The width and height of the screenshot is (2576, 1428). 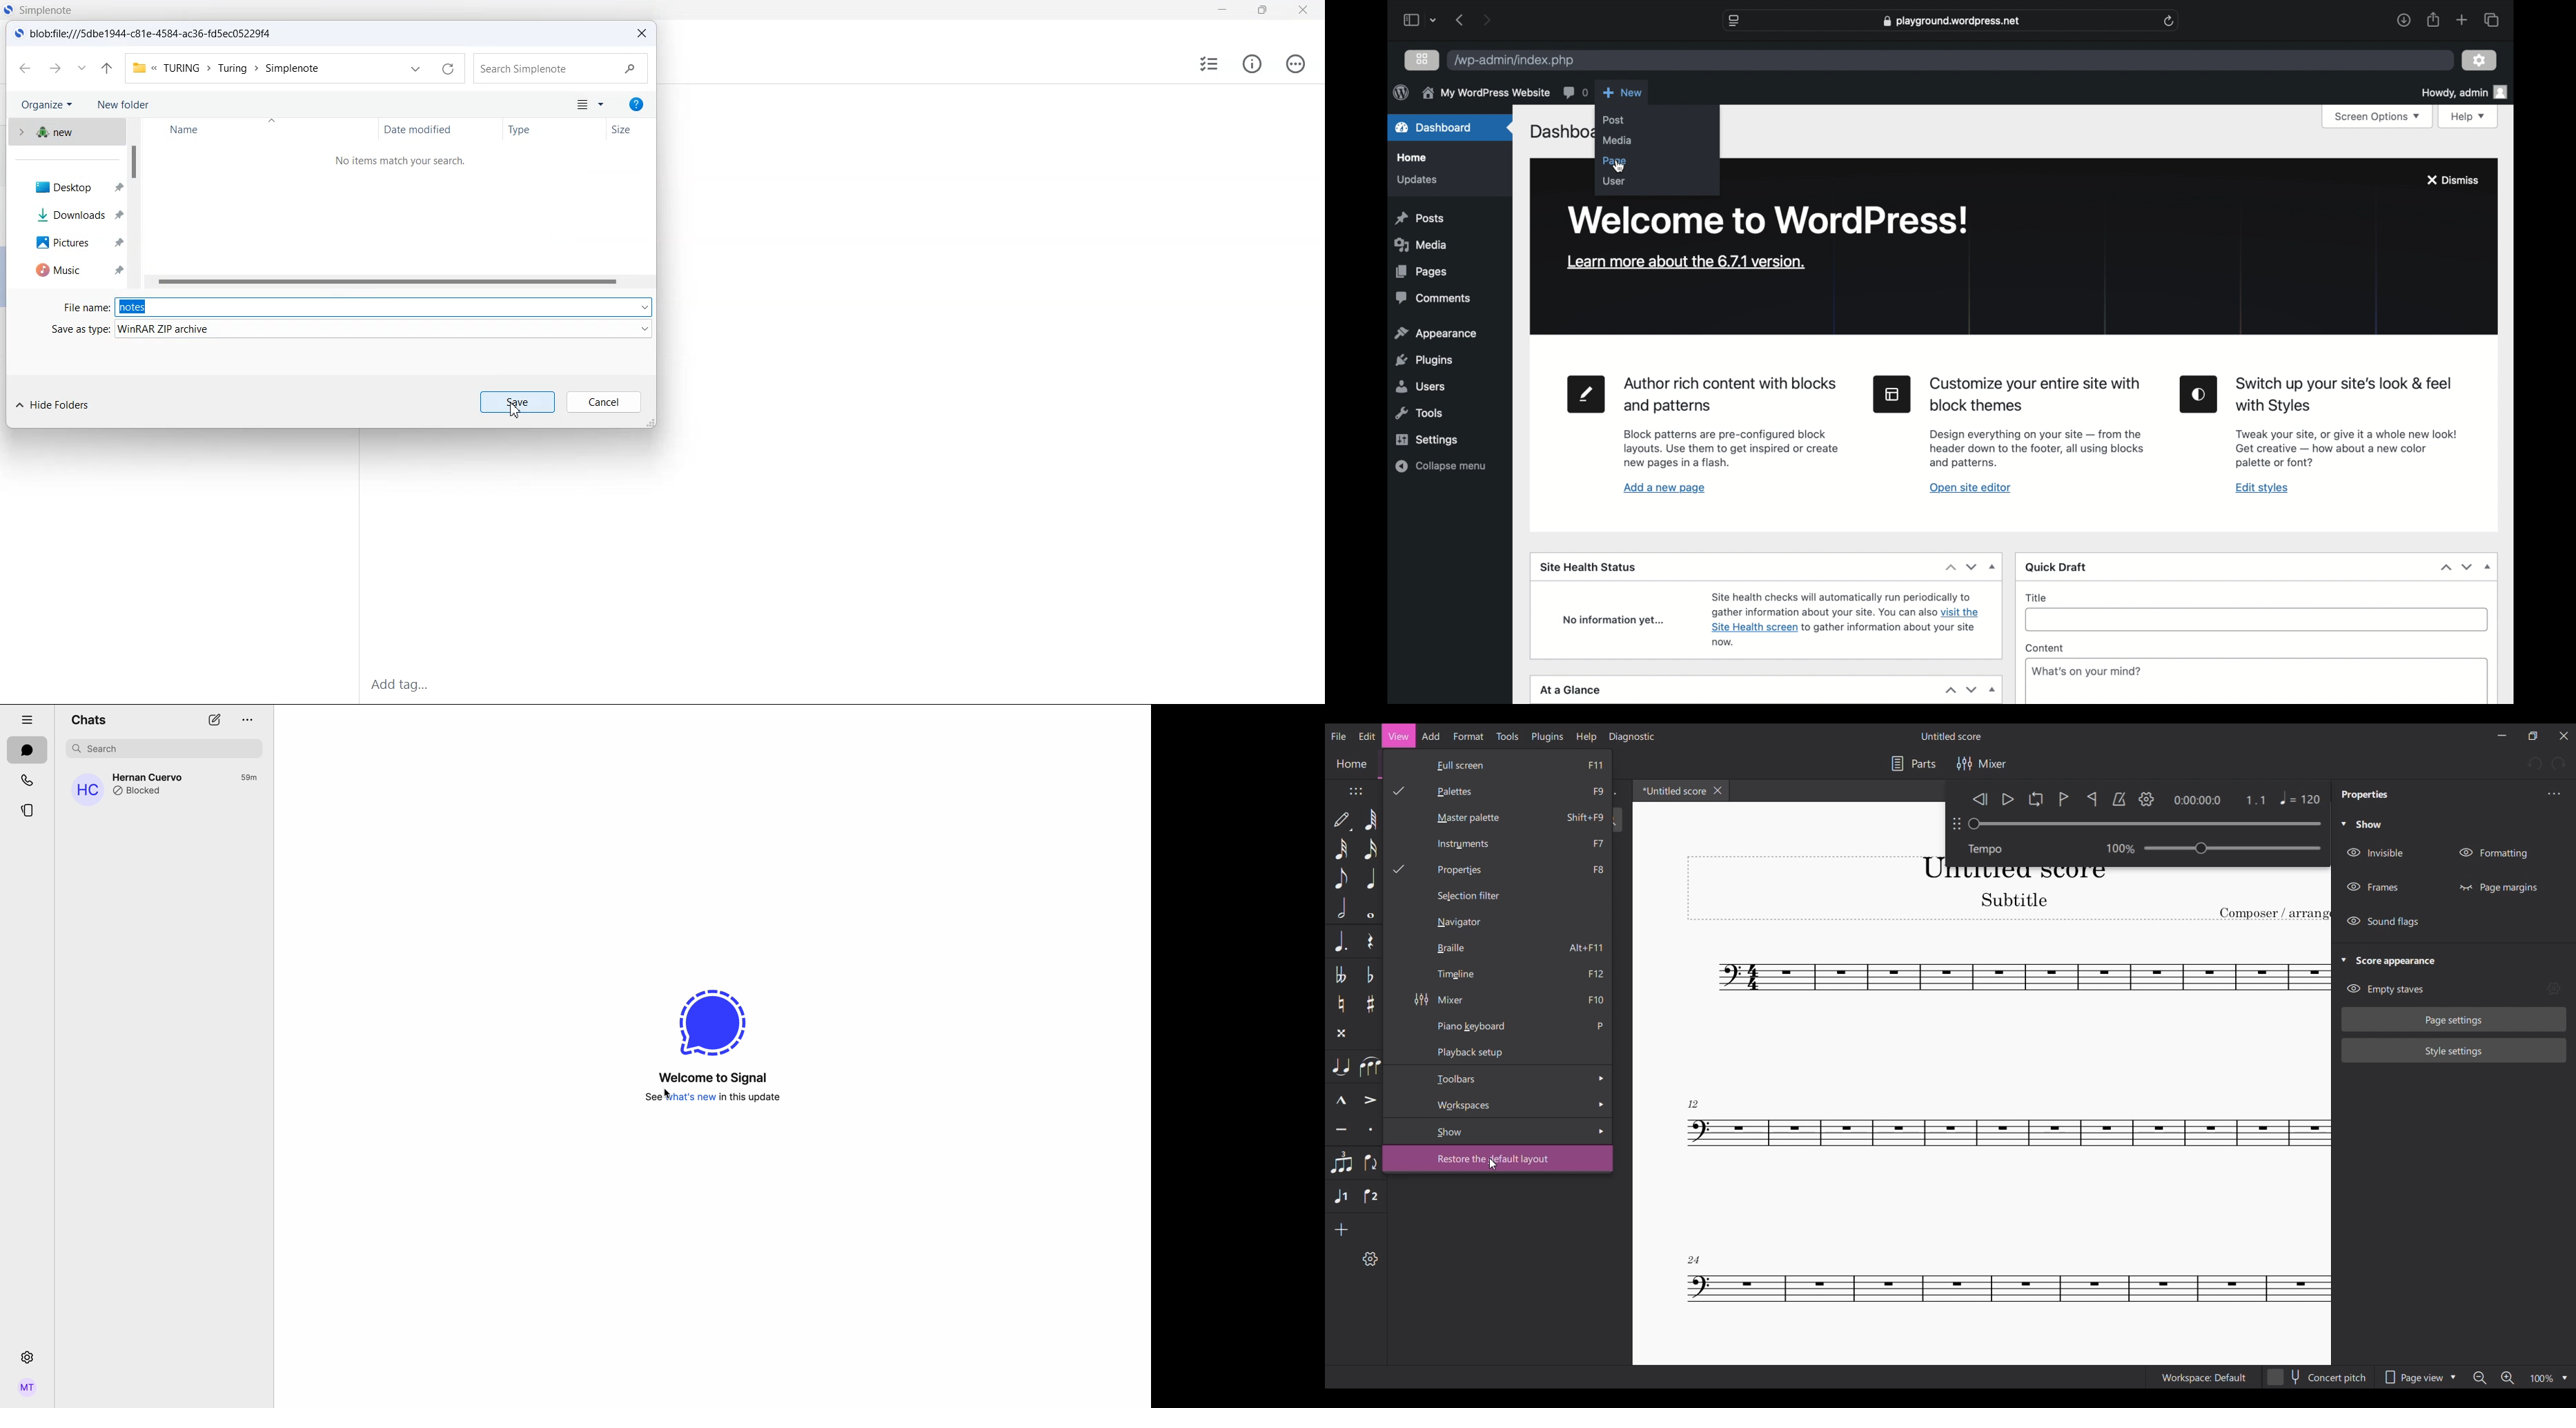 What do you see at coordinates (1961, 567) in the screenshot?
I see `stepper buttons` at bounding box center [1961, 567].